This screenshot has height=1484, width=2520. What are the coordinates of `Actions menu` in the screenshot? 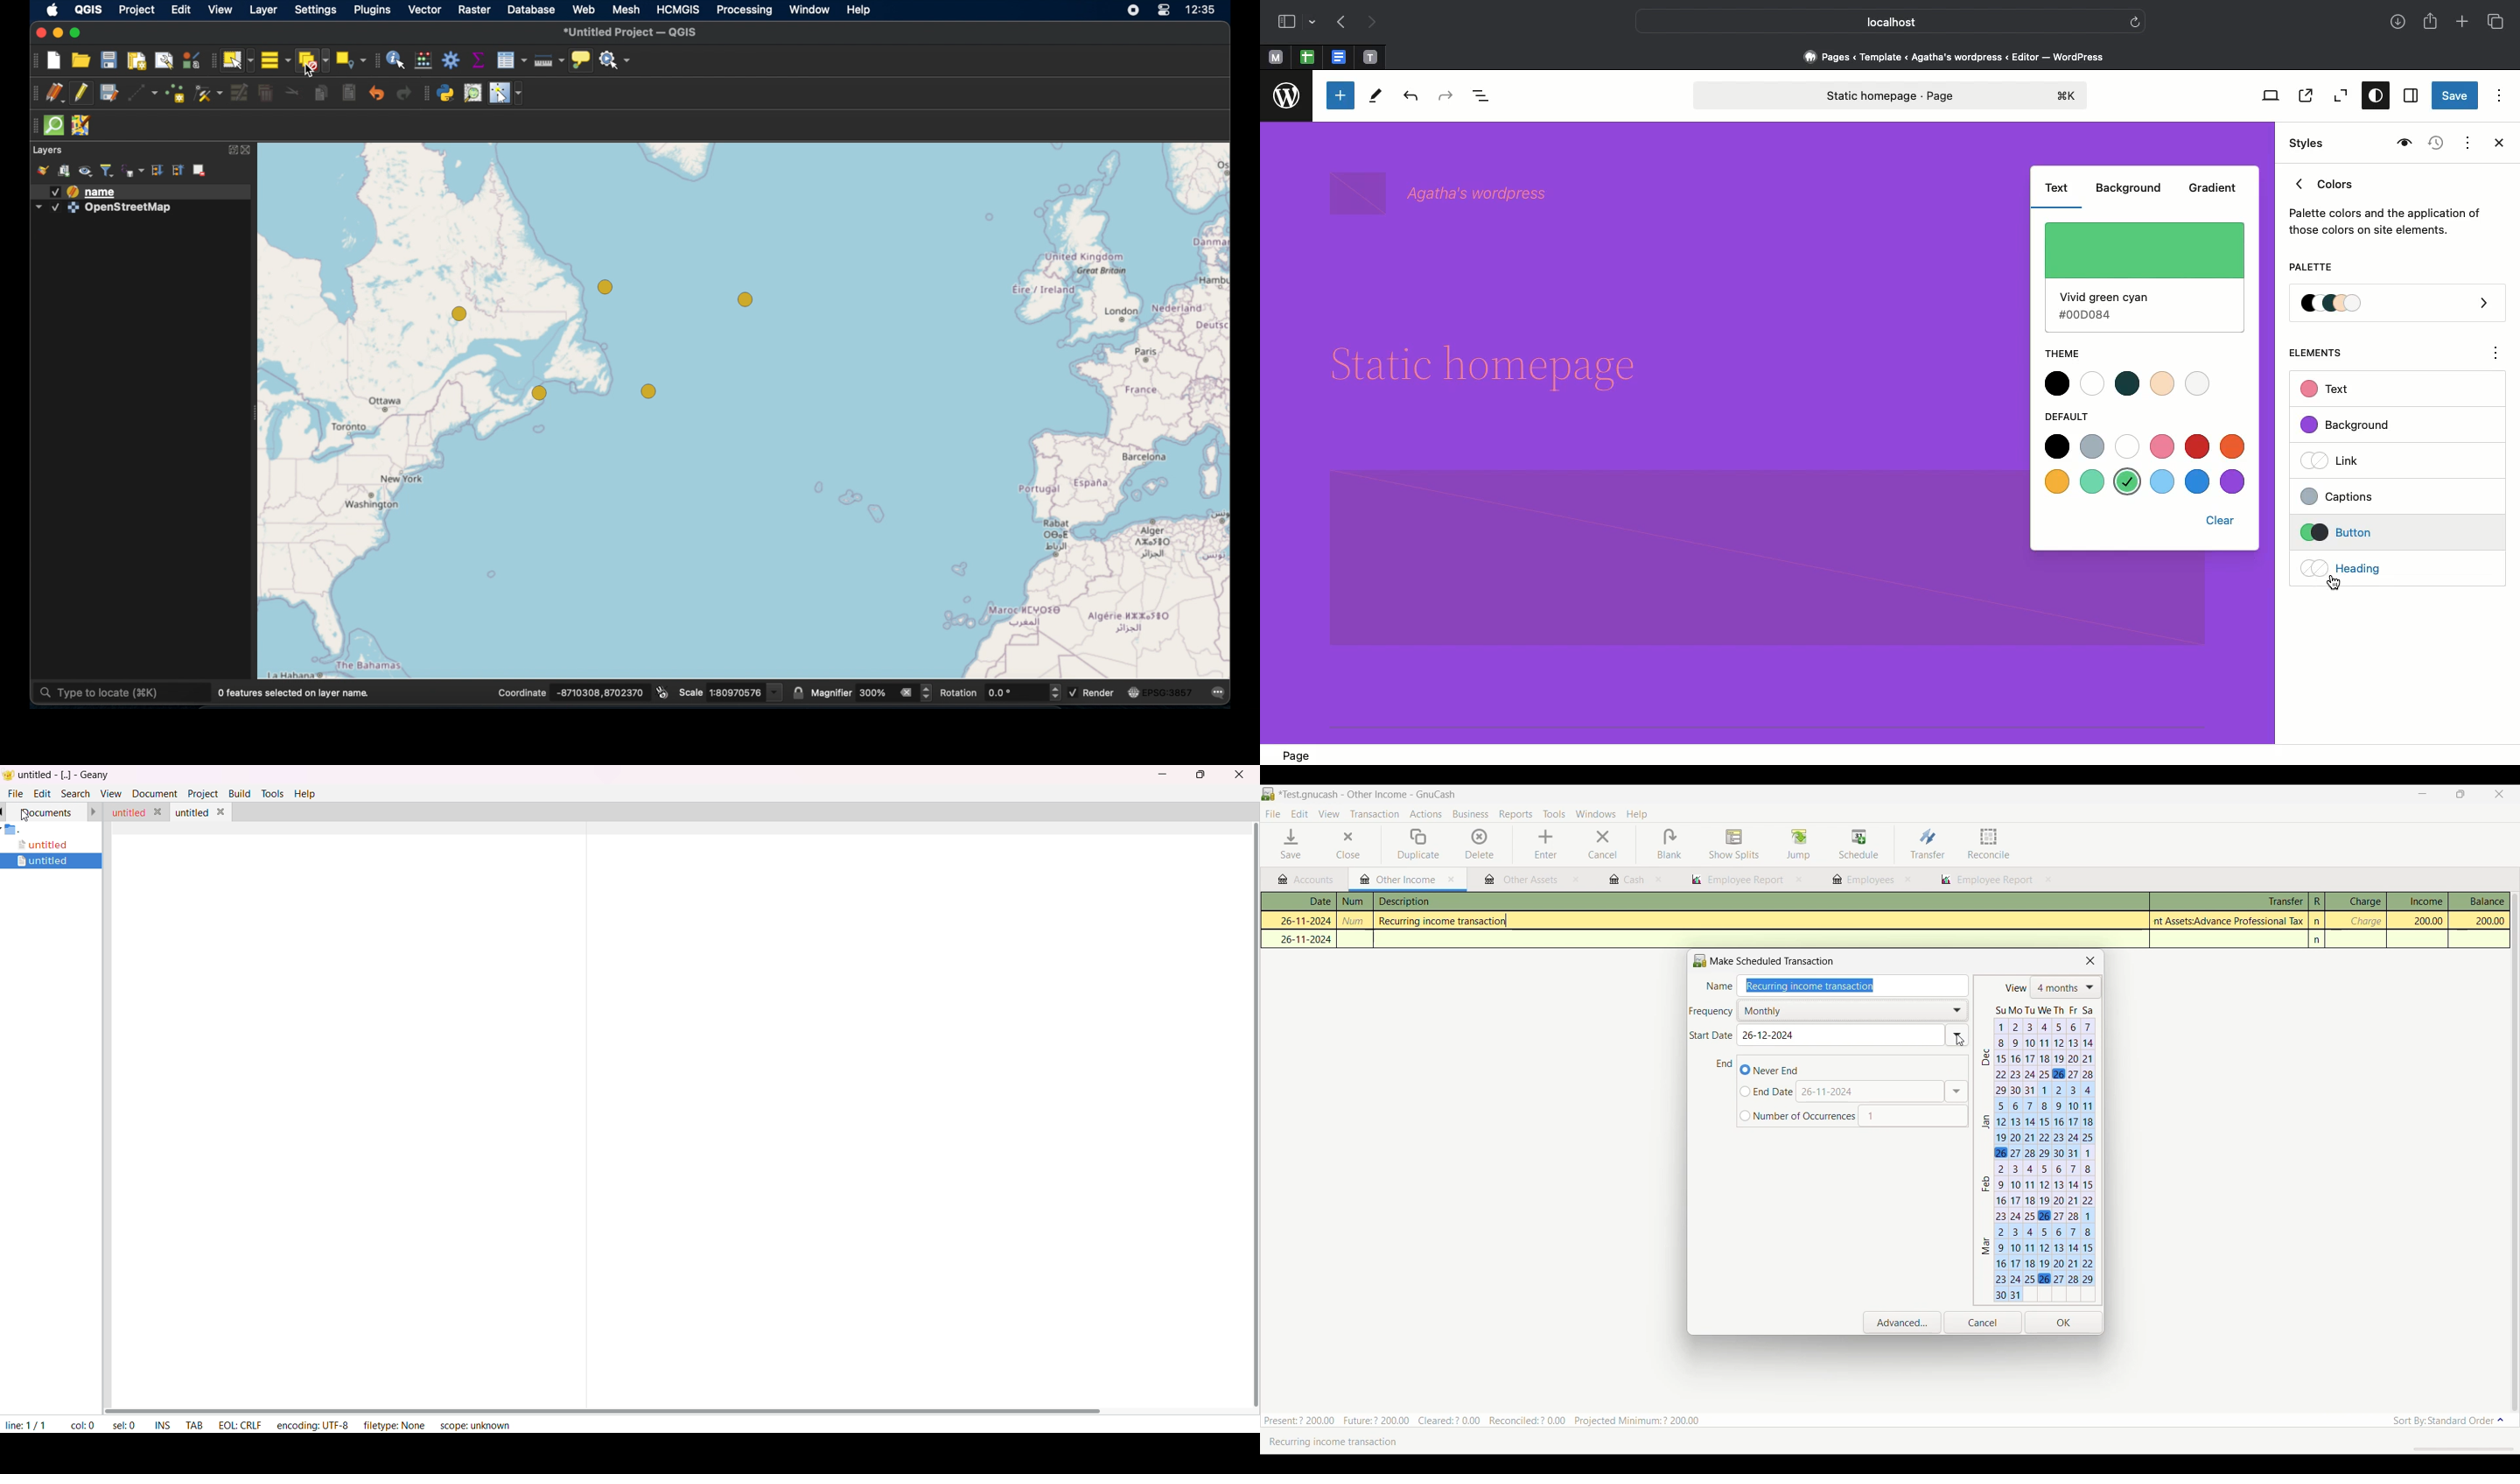 It's located at (1425, 816).